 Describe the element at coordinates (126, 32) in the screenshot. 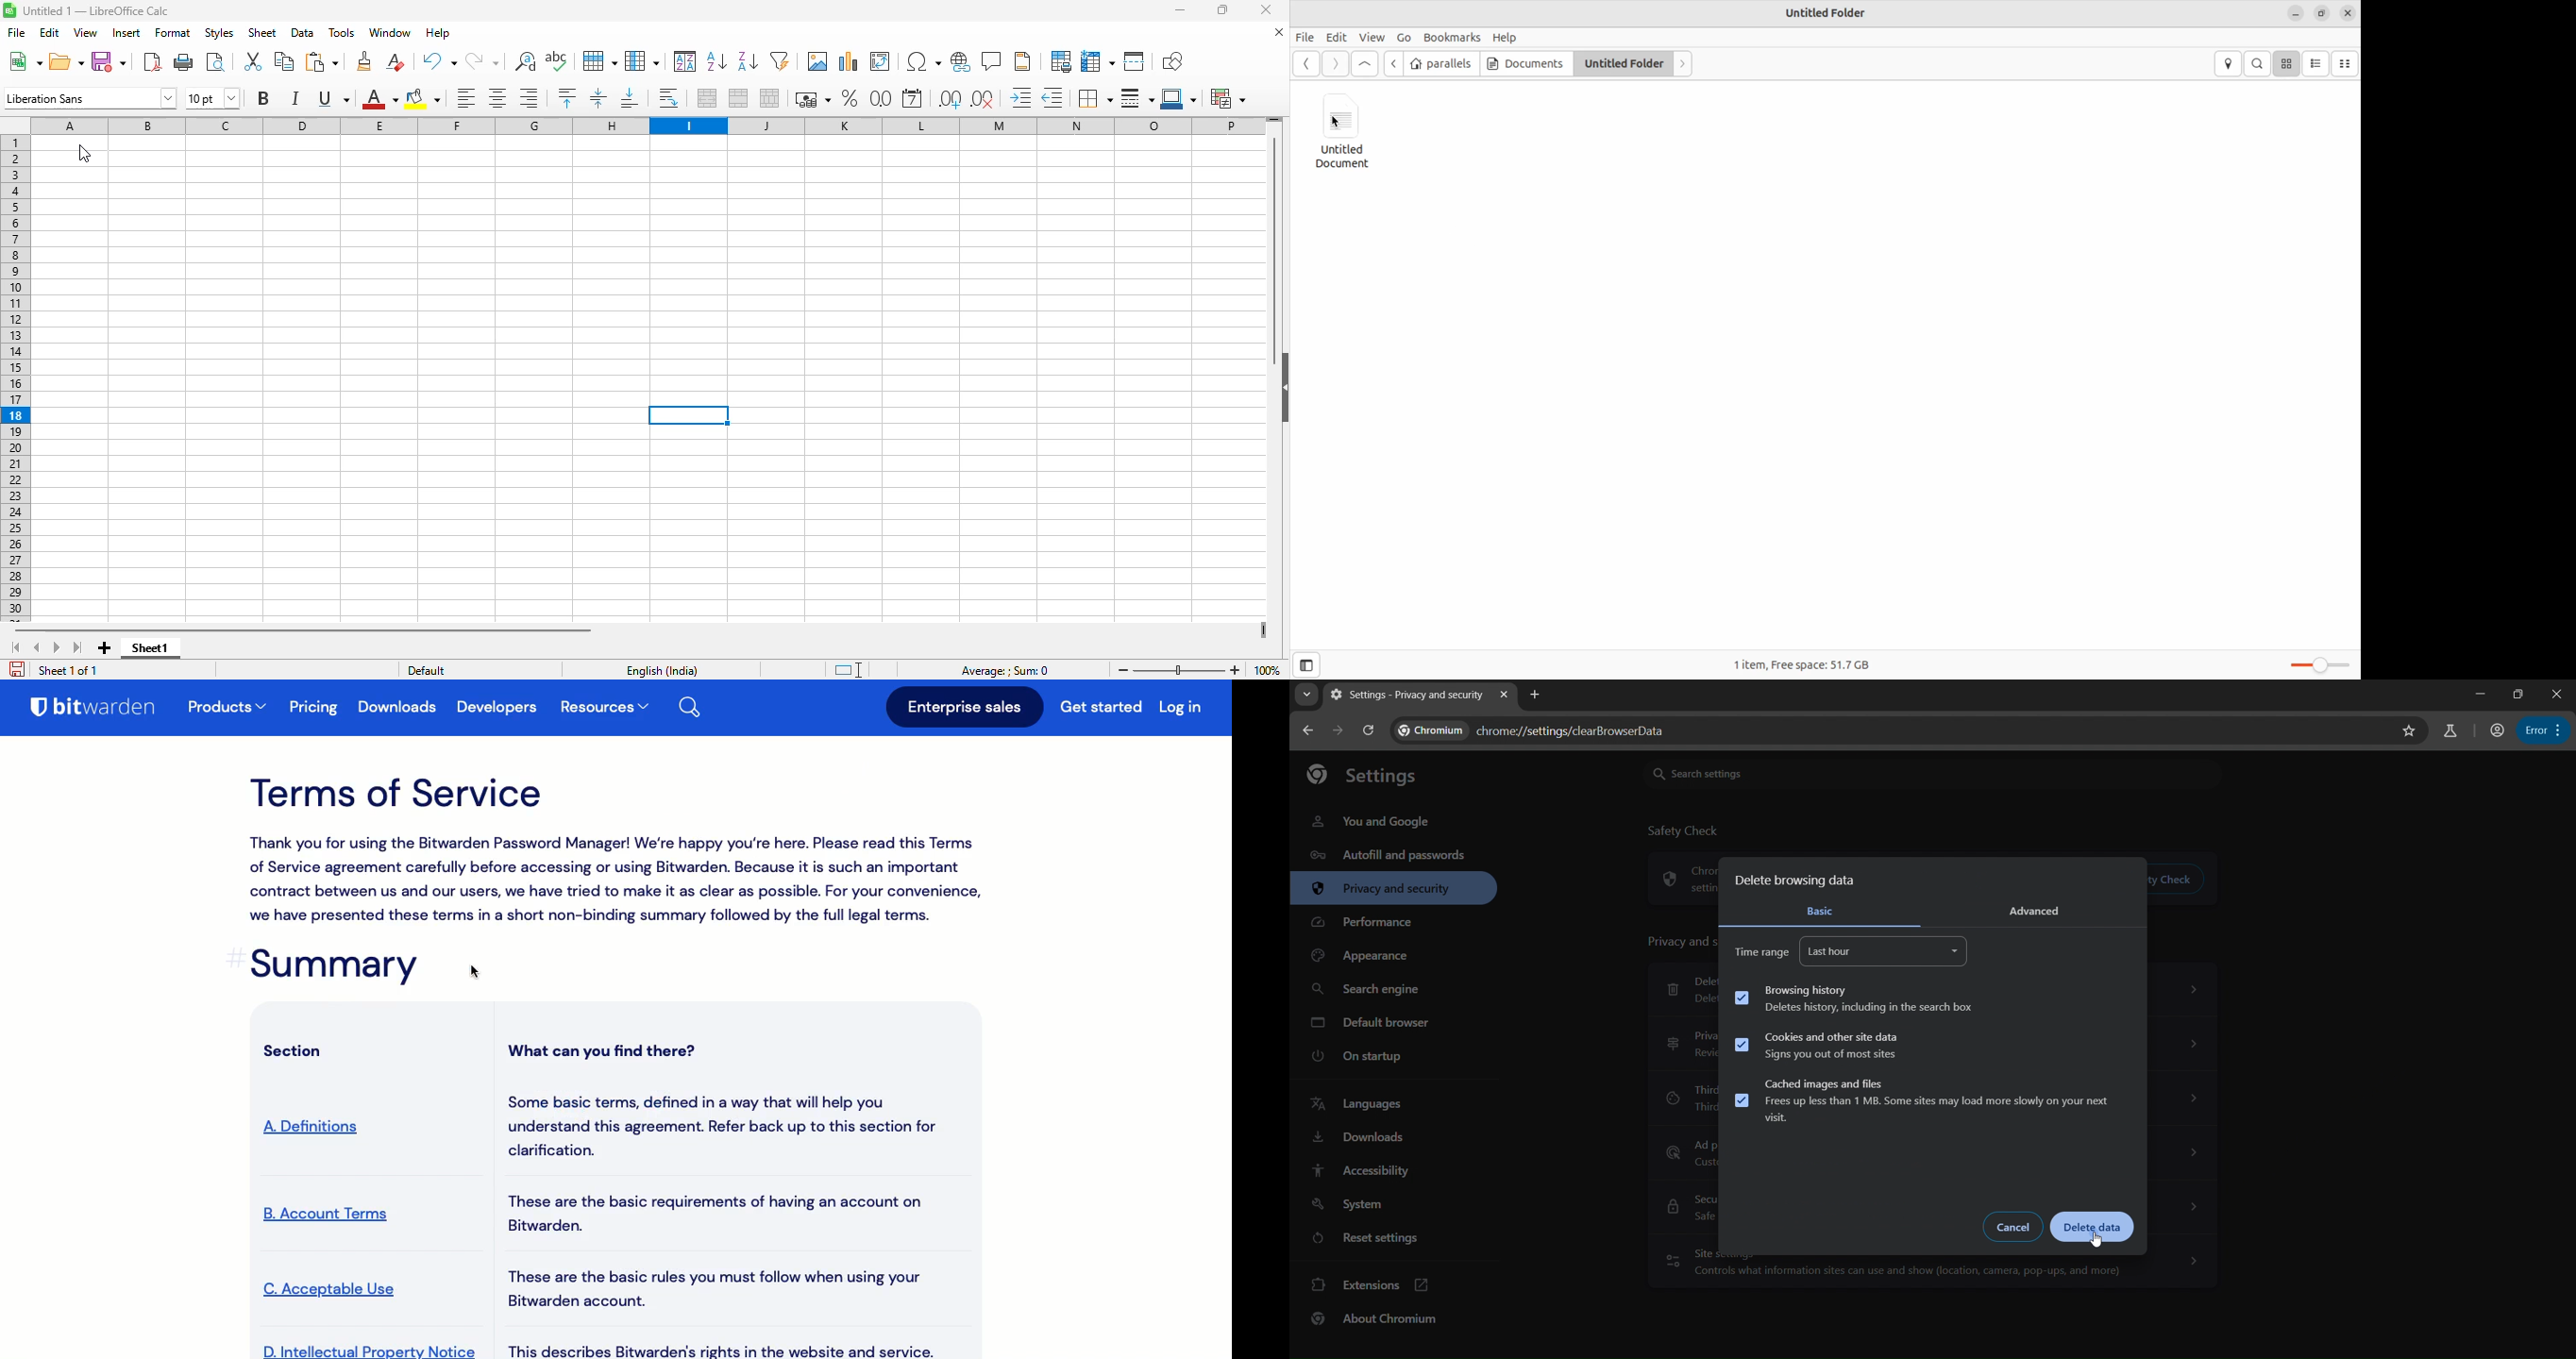

I see `insert` at that location.